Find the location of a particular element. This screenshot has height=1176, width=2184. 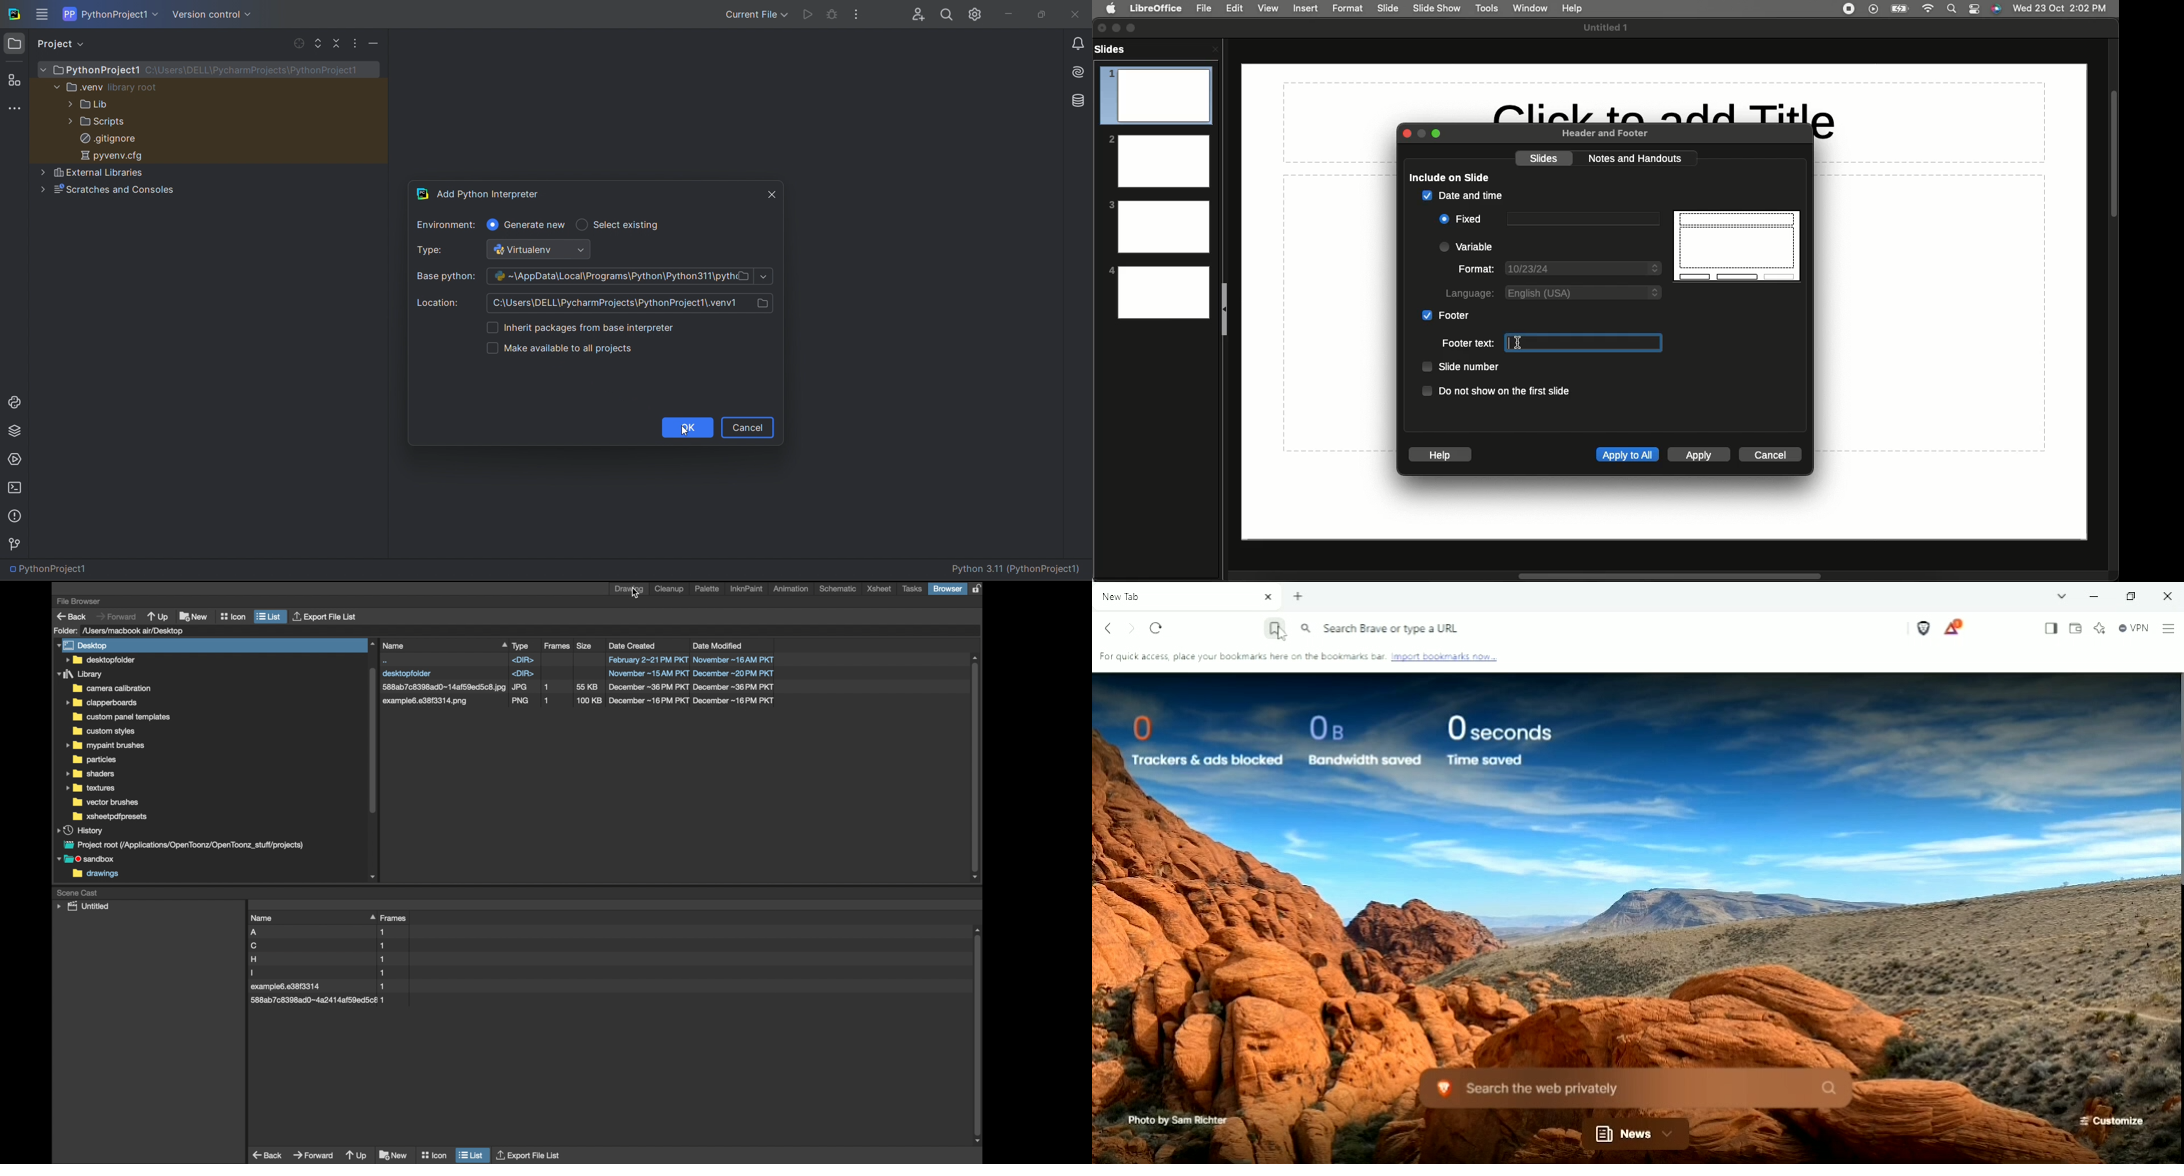

Search Brave or type a URL is located at coordinates (1382, 629).